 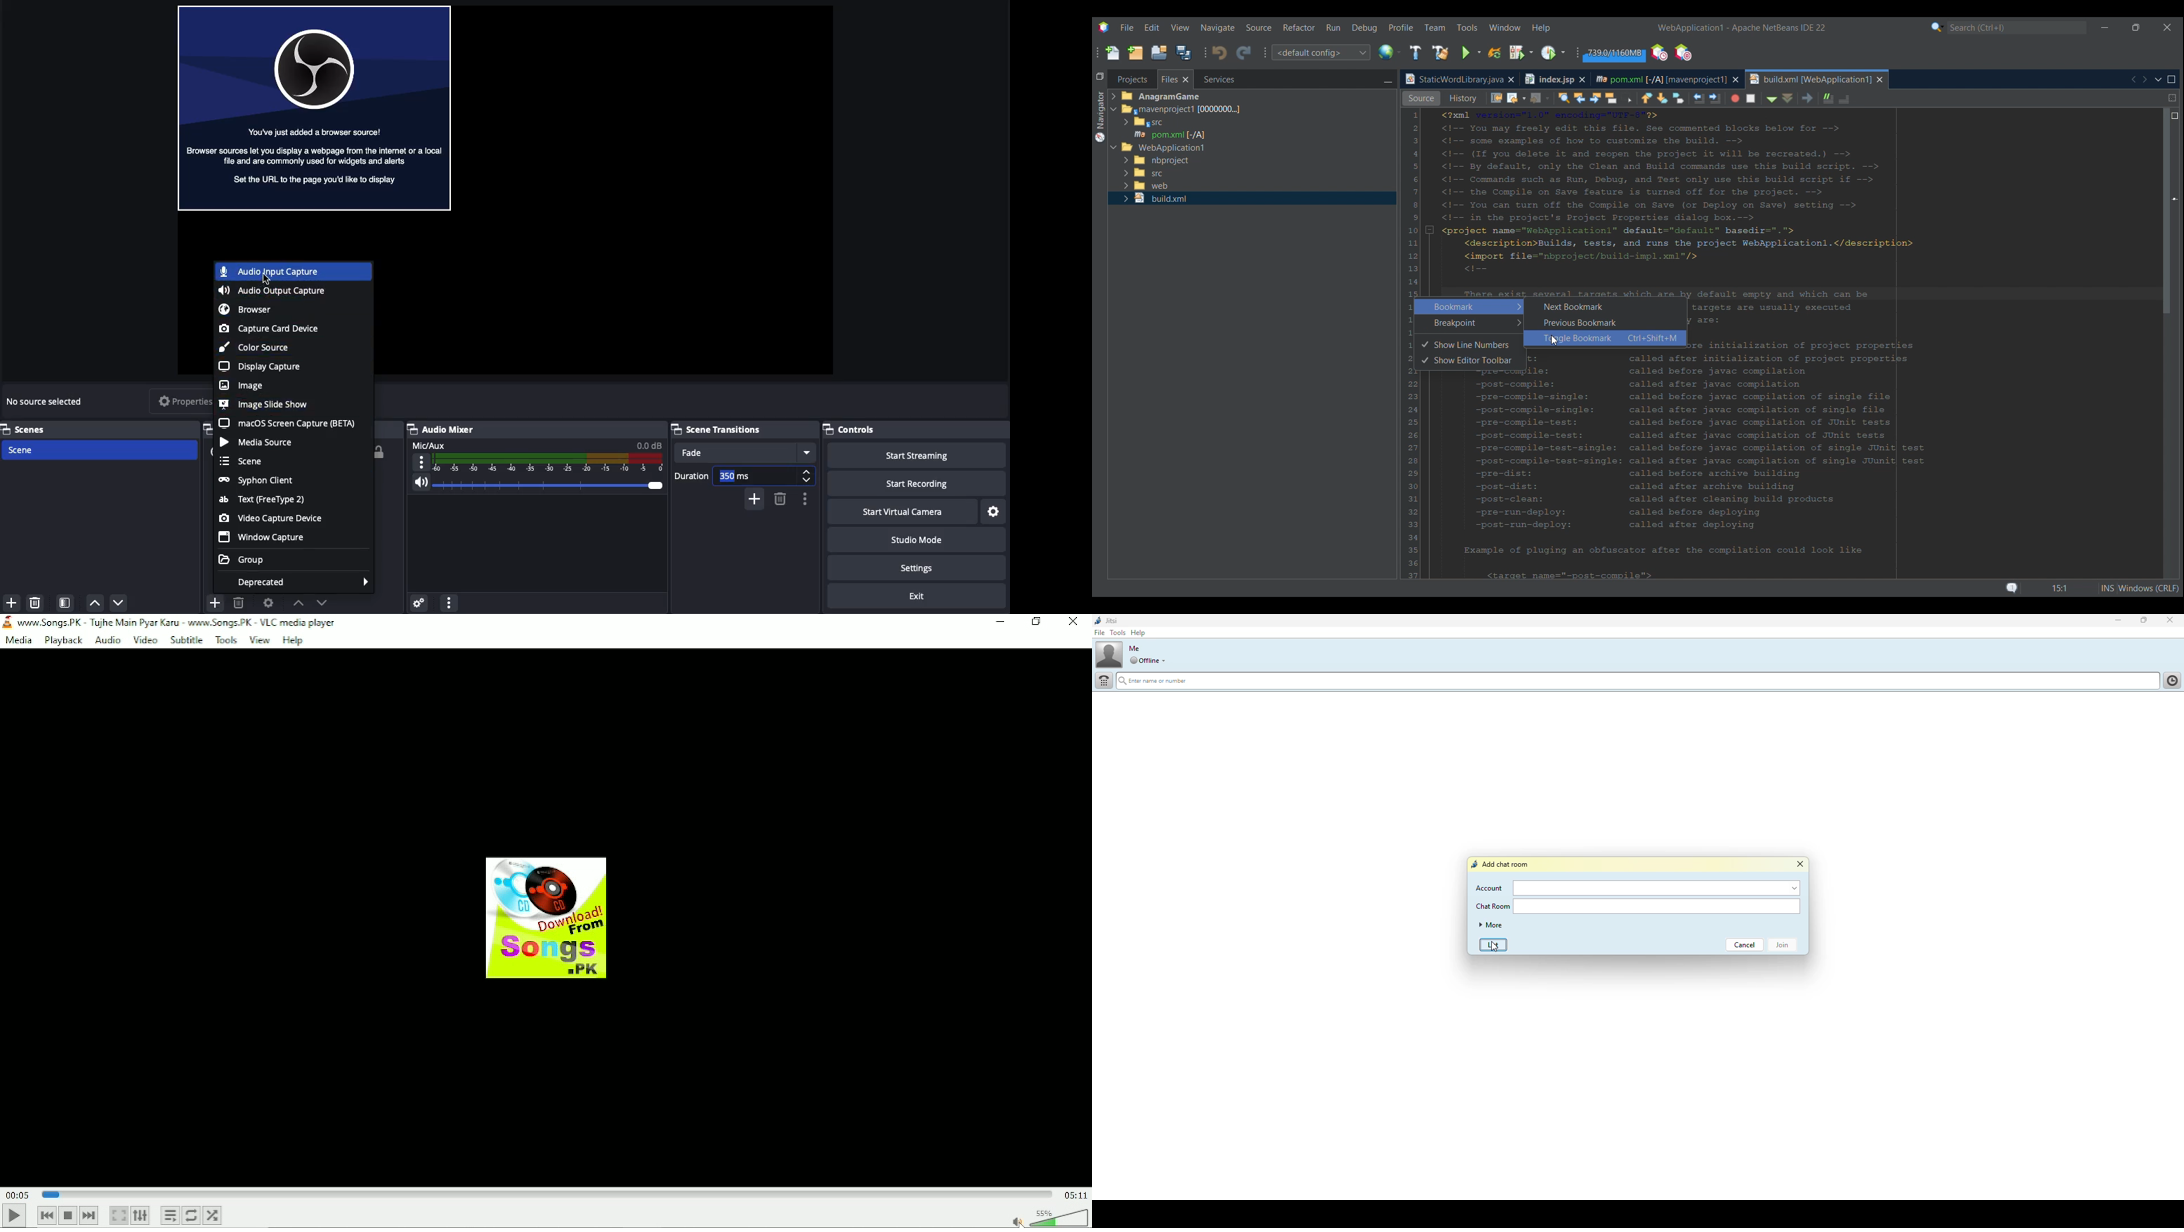 I want to click on Settings, so click(x=994, y=512).